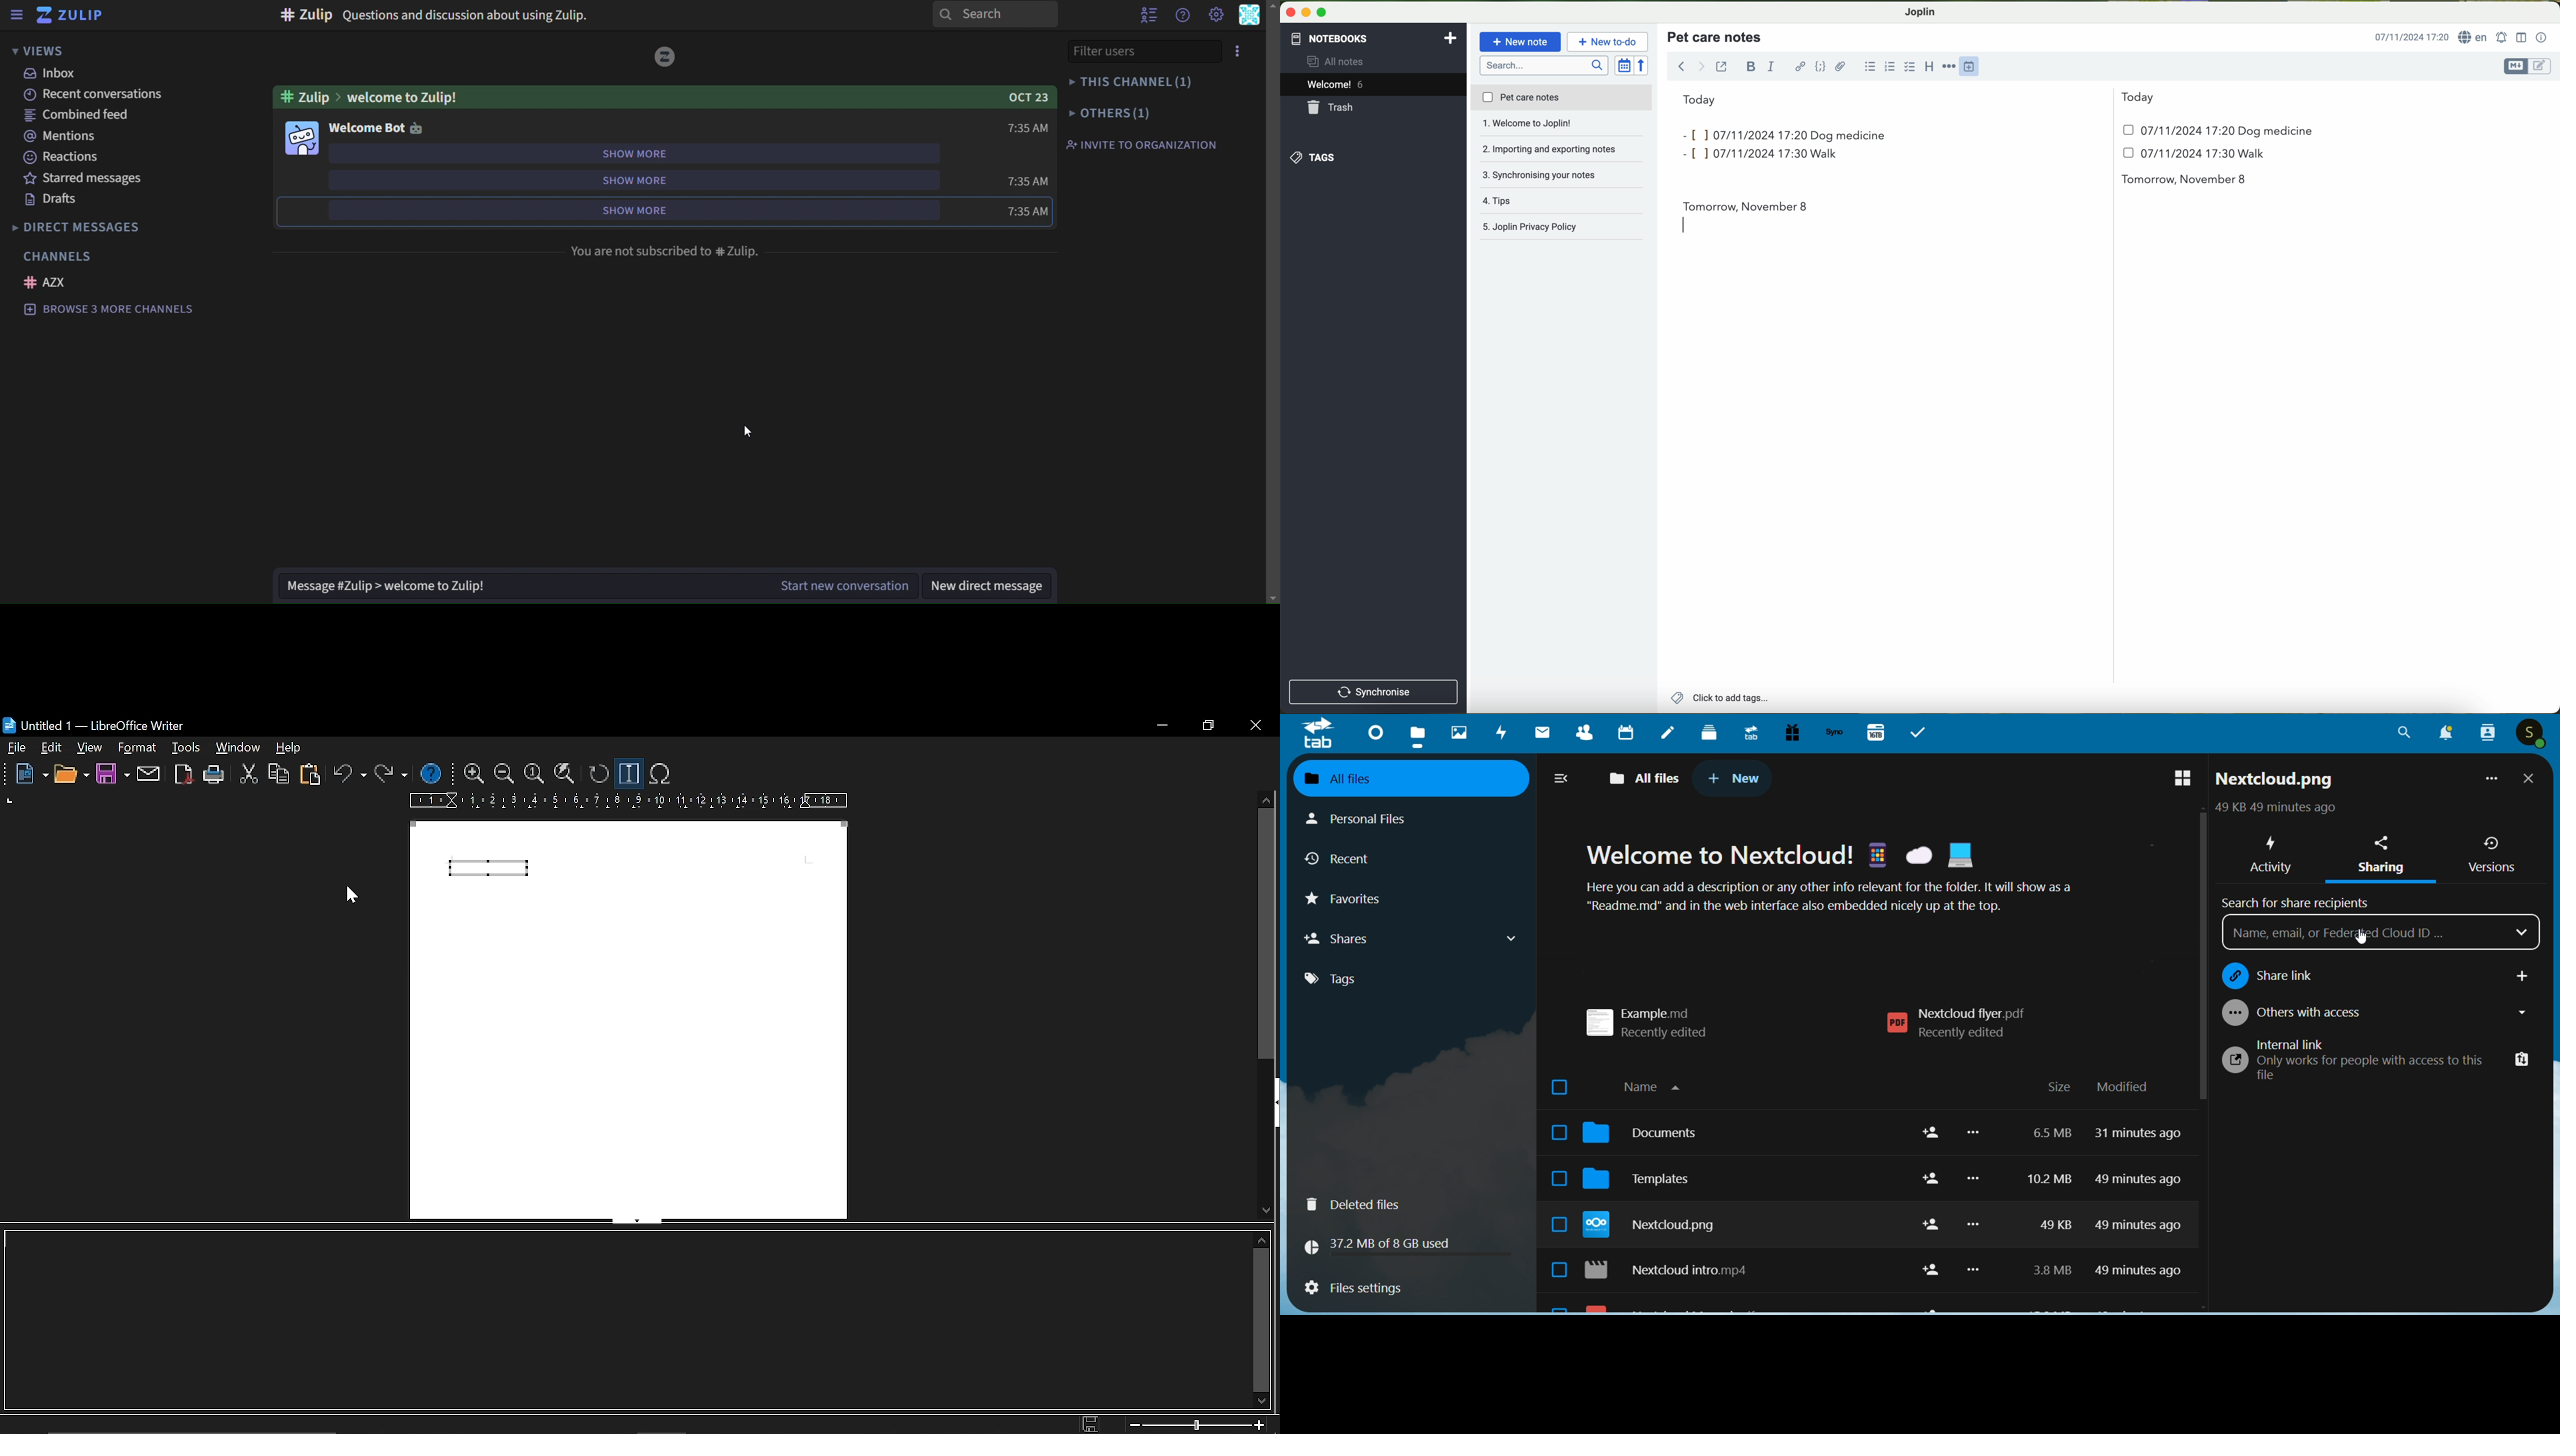  I want to click on tomorrow november 8, so click(2186, 180).